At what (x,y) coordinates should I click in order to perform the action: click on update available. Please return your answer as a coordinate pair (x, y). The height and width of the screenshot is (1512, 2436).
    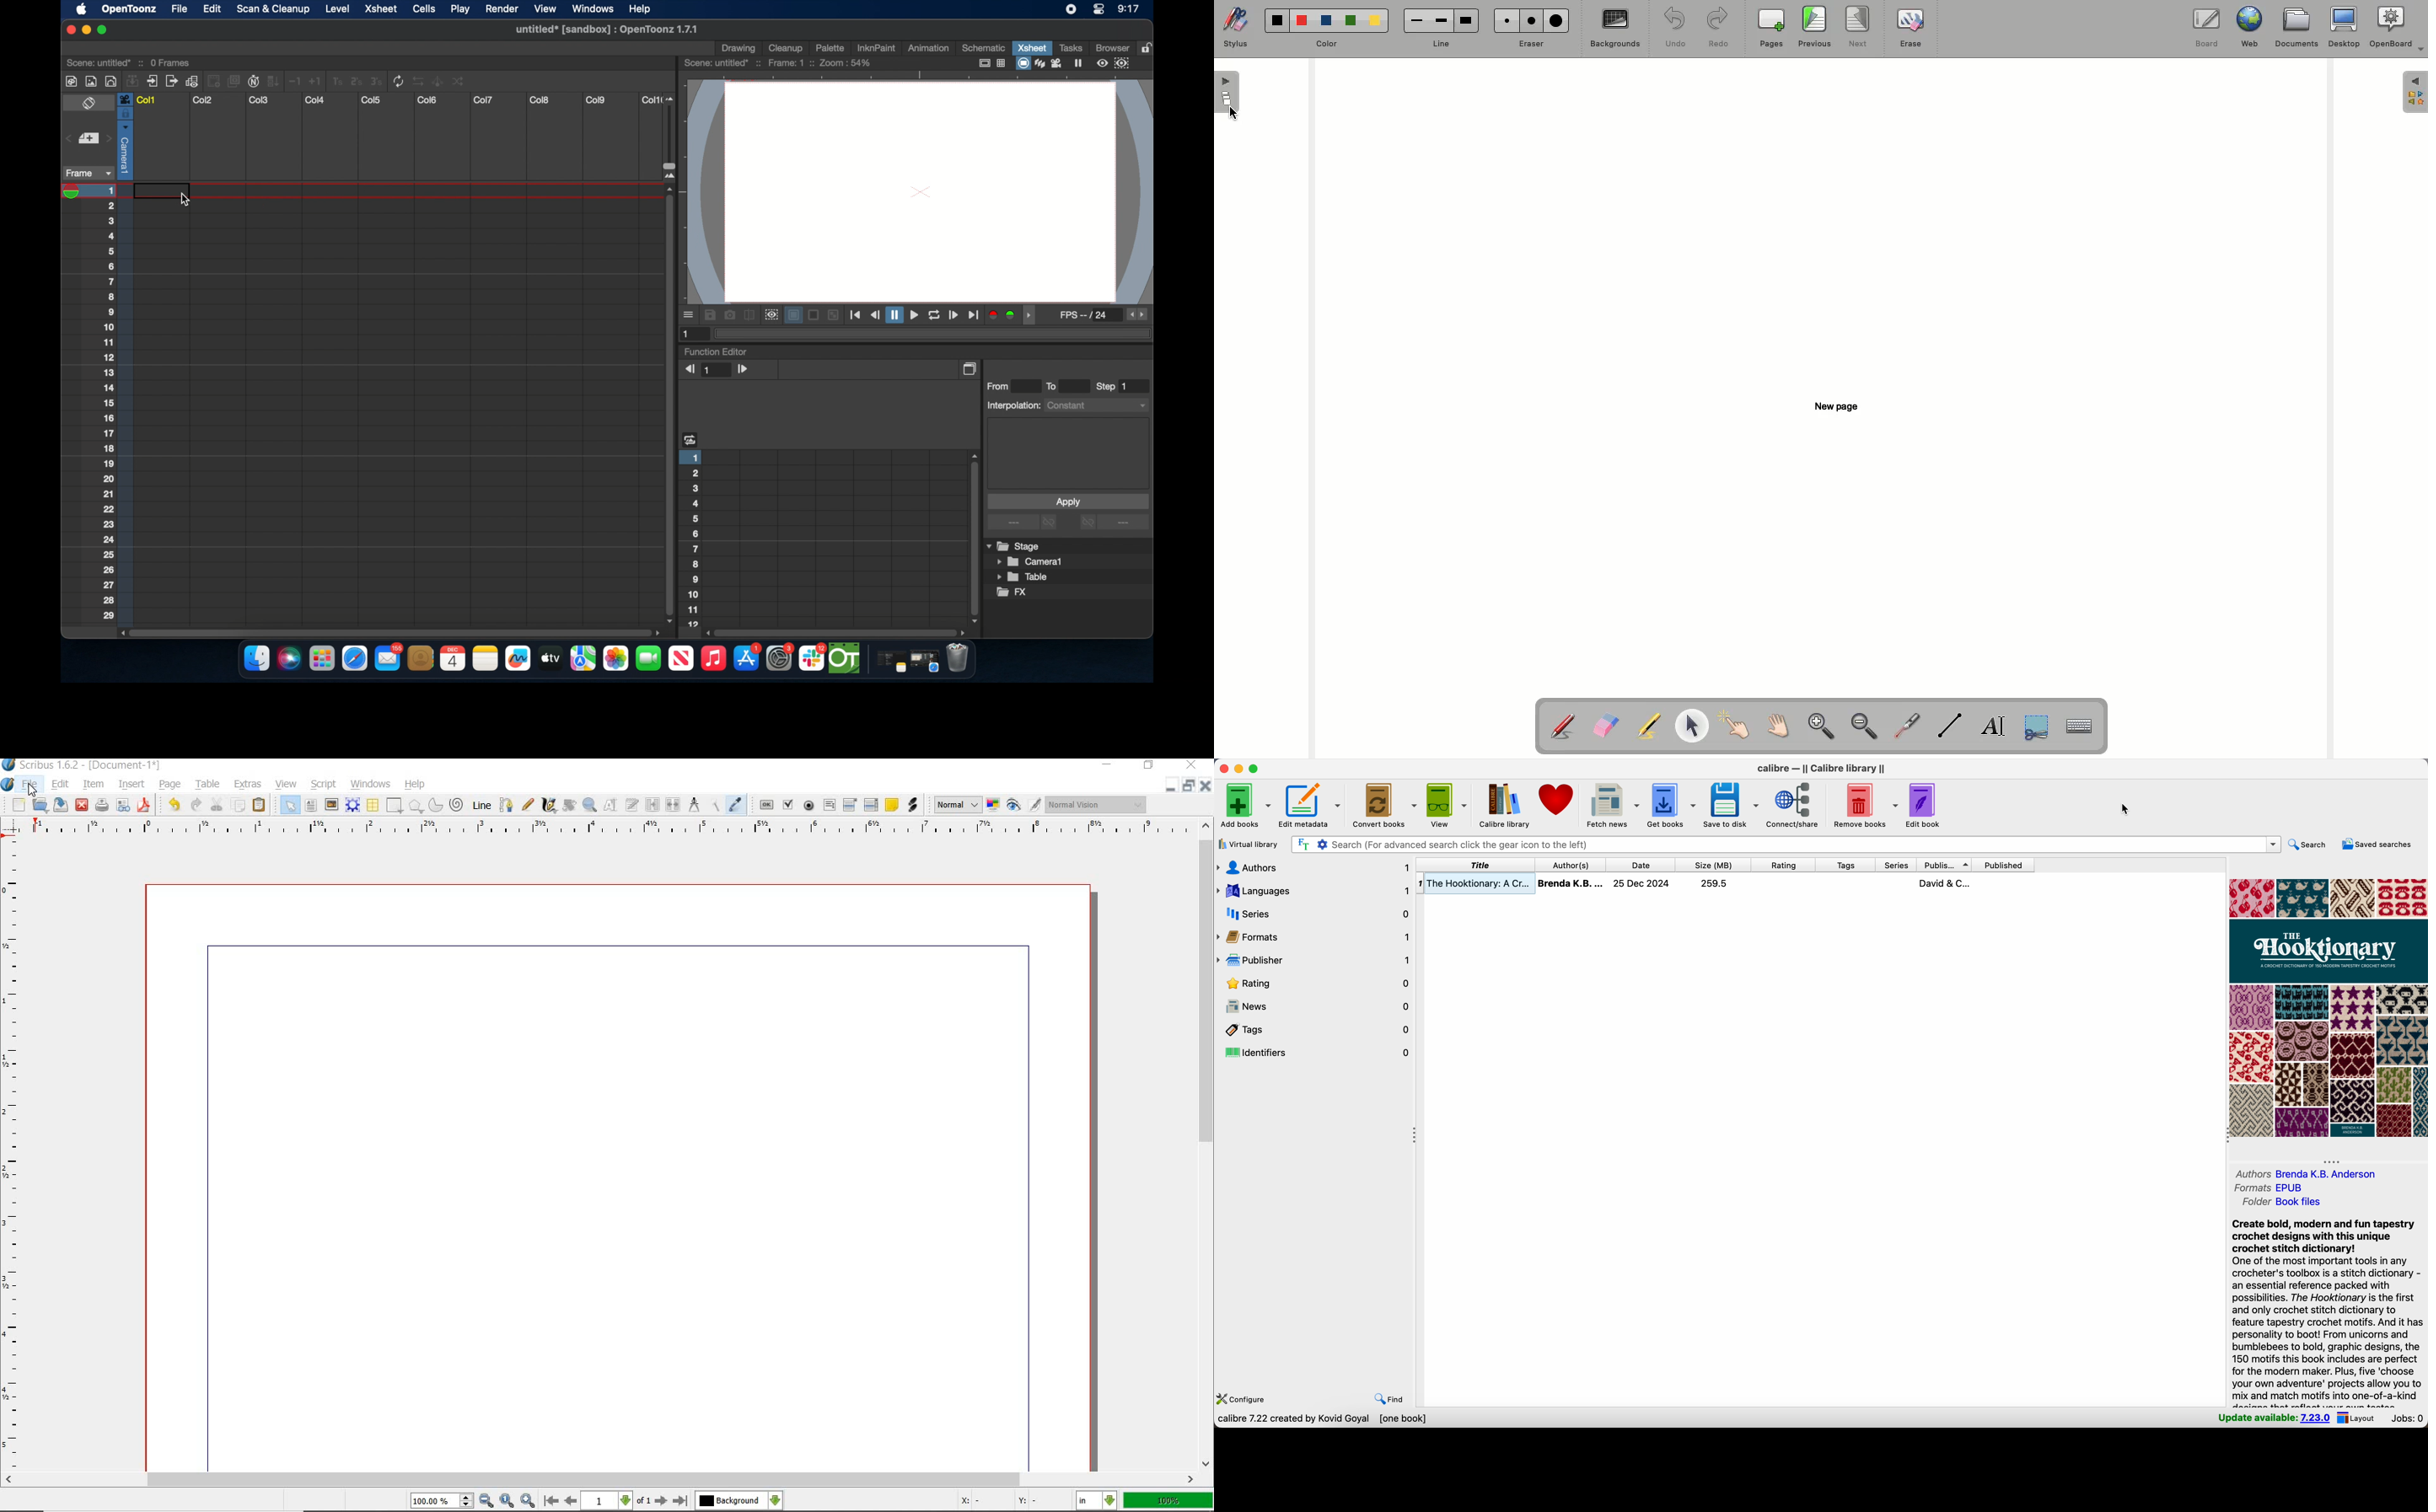
    Looking at the image, I should click on (2271, 1419).